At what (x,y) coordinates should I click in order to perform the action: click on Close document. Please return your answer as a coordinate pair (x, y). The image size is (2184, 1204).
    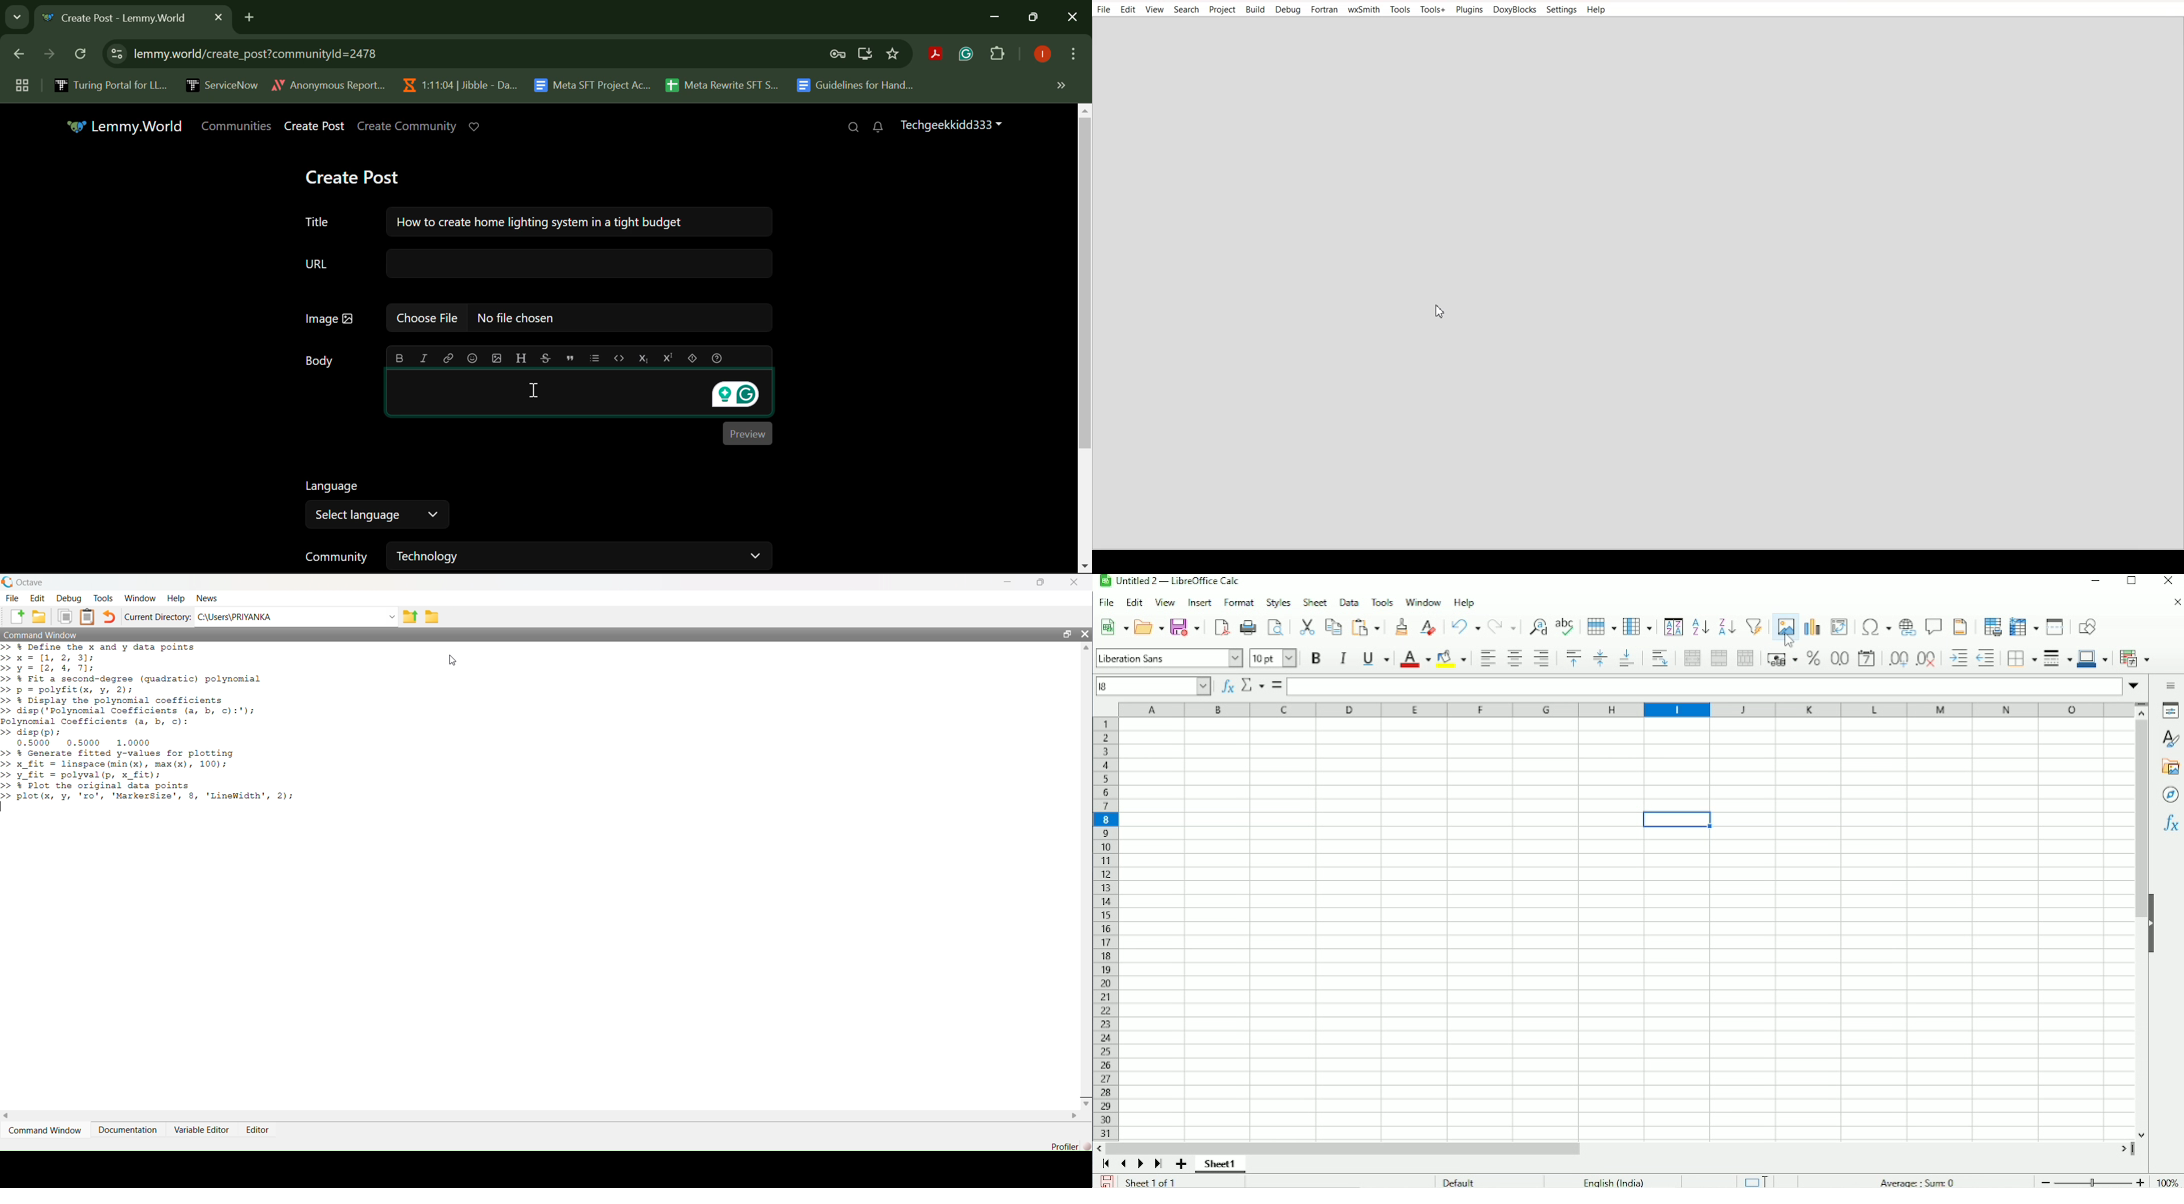
    Looking at the image, I should click on (2173, 603).